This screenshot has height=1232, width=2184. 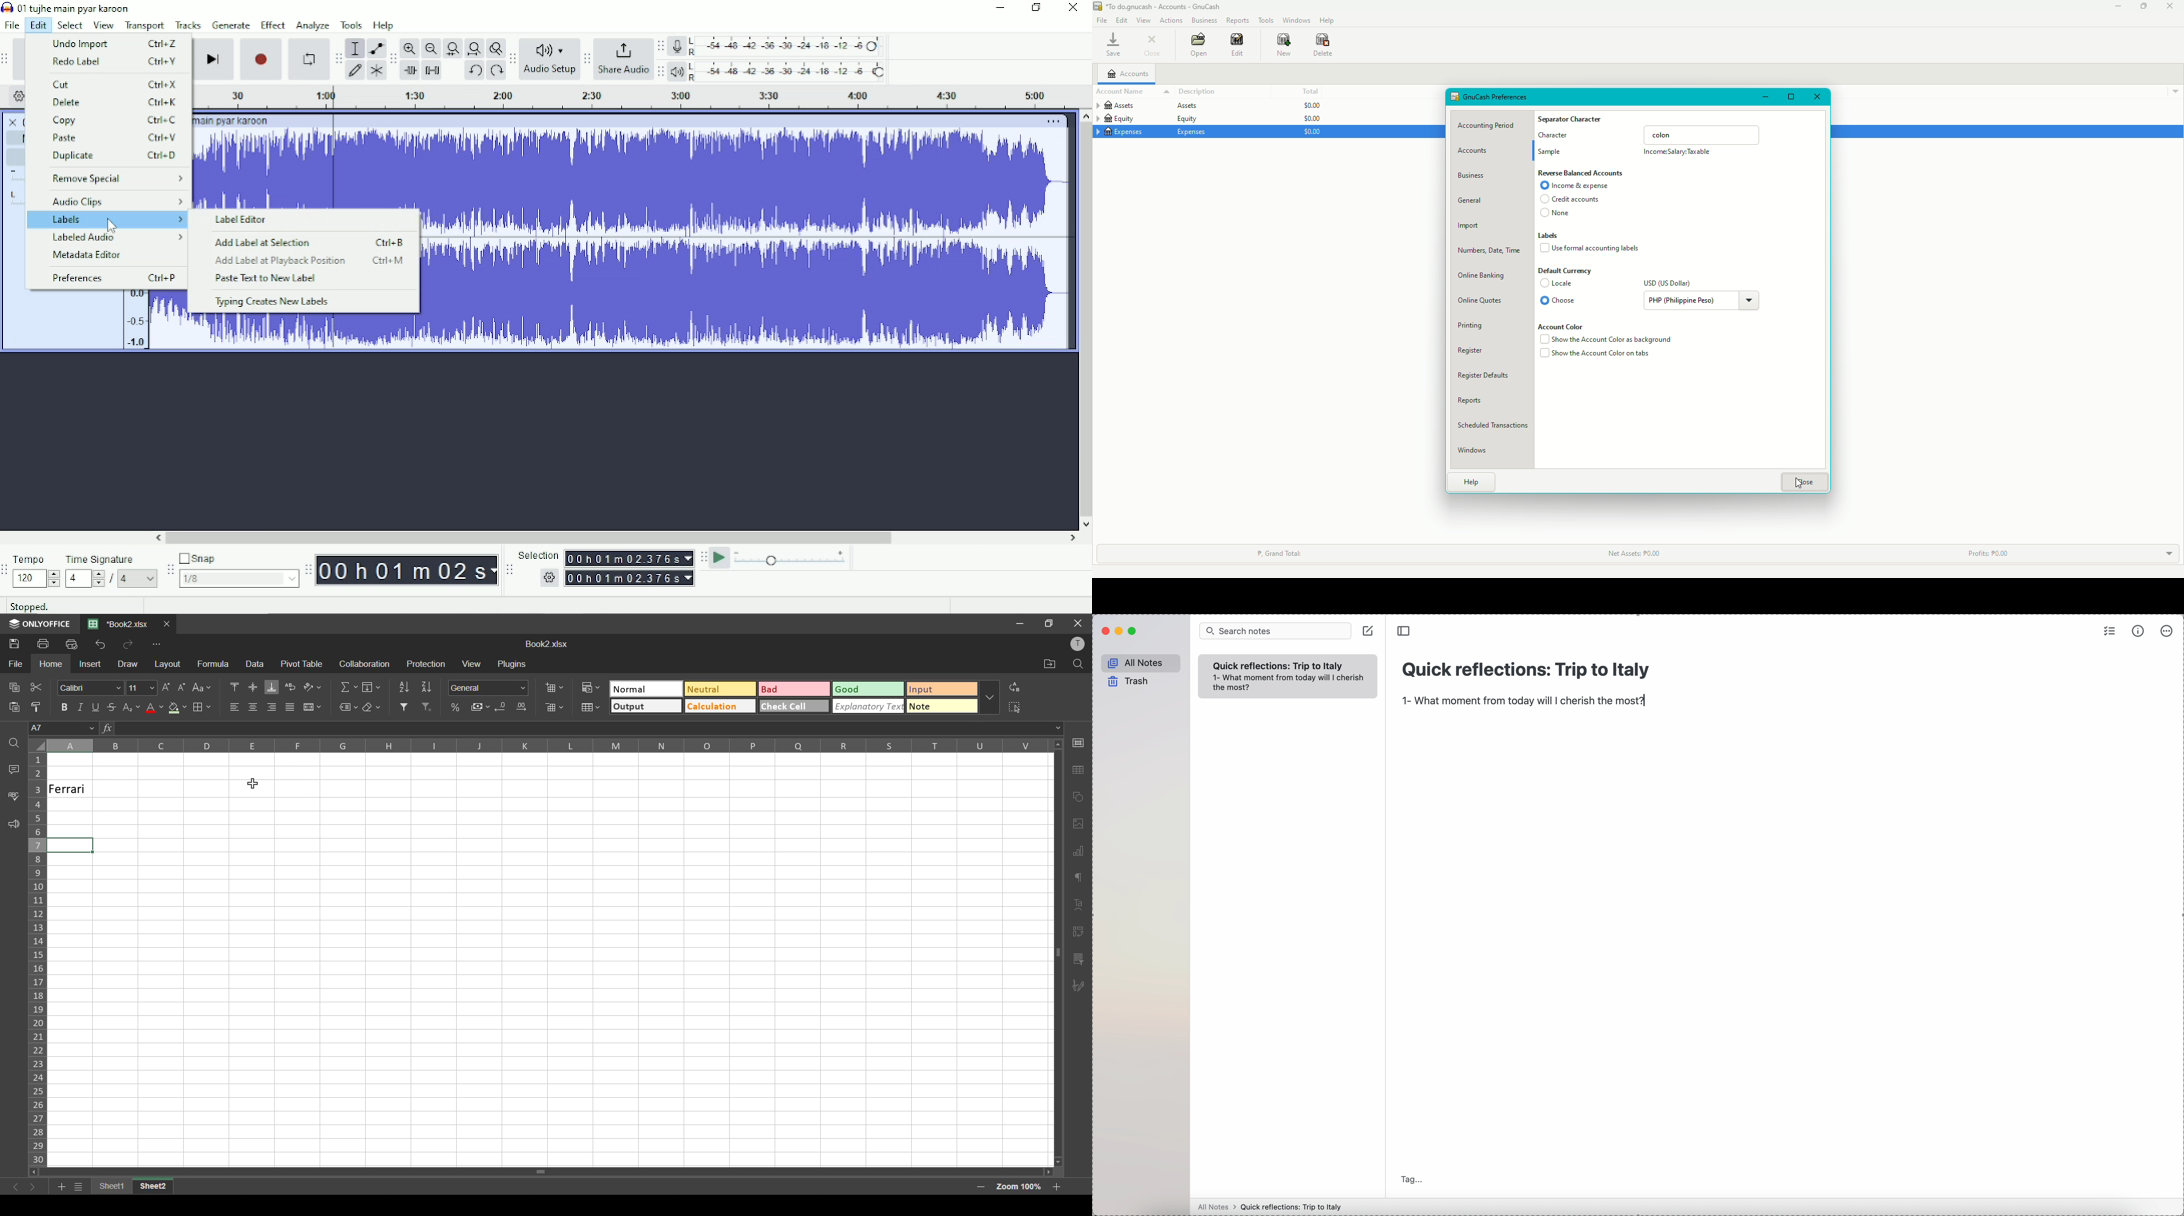 I want to click on open location, so click(x=1050, y=666).